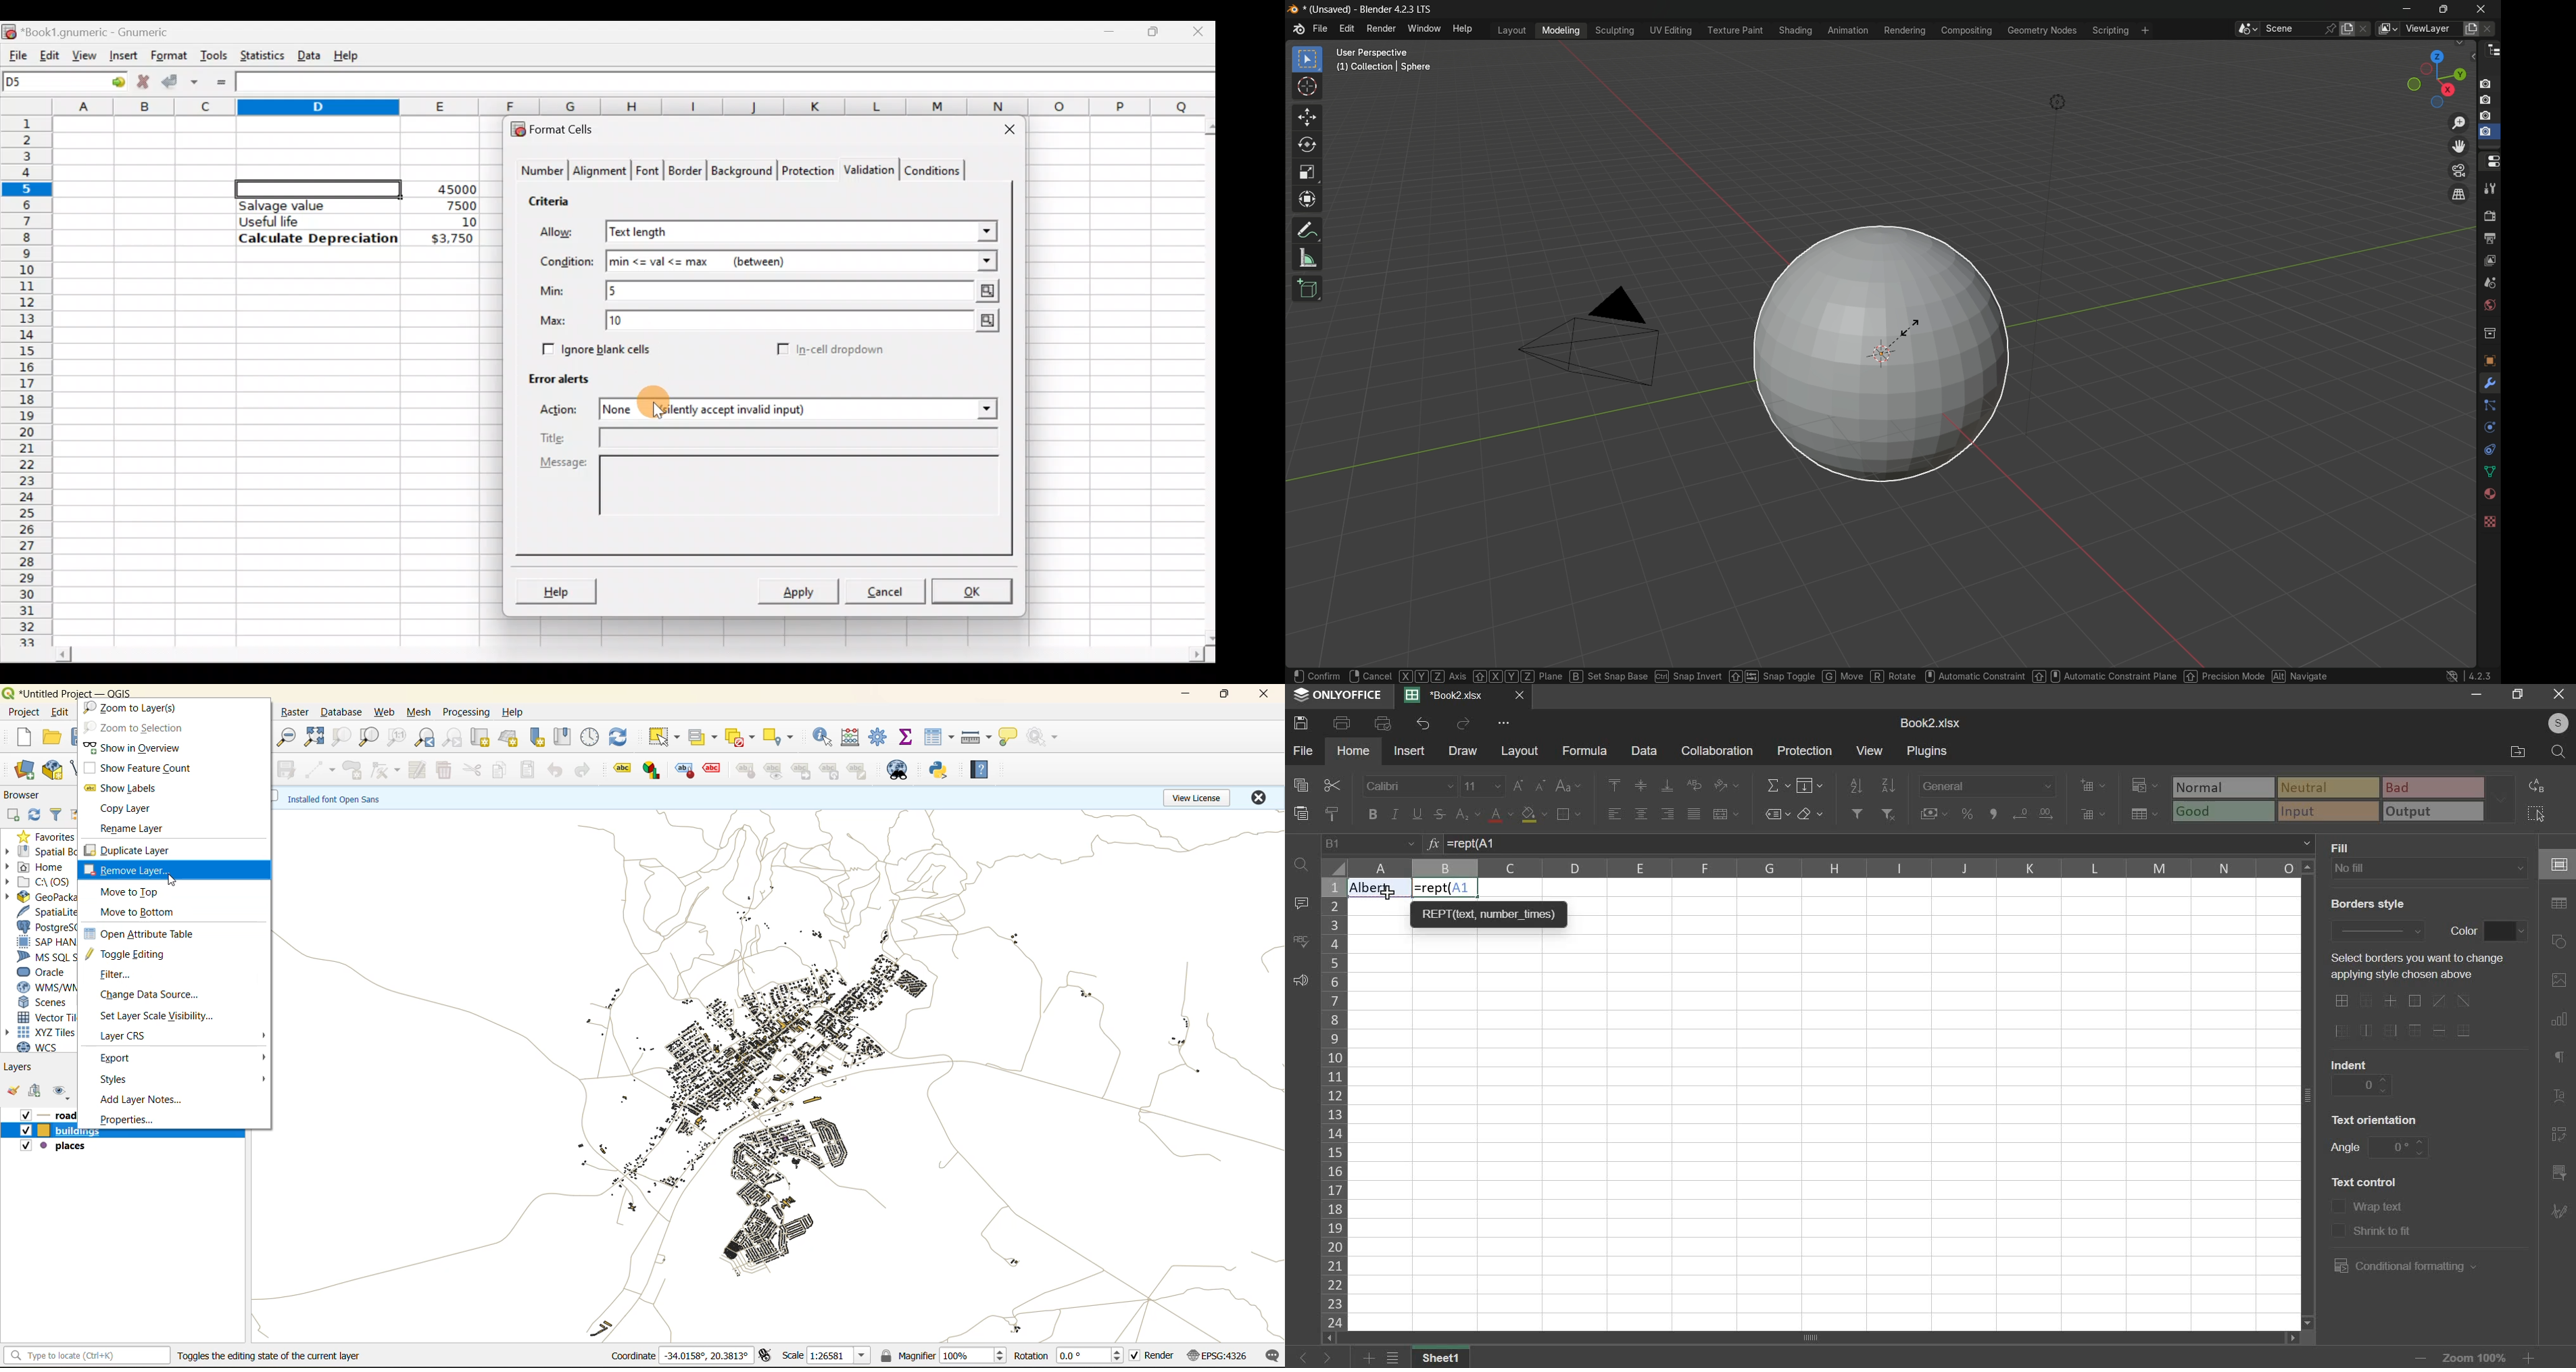 The image size is (2576, 1372). I want to click on formula, so click(1586, 750).